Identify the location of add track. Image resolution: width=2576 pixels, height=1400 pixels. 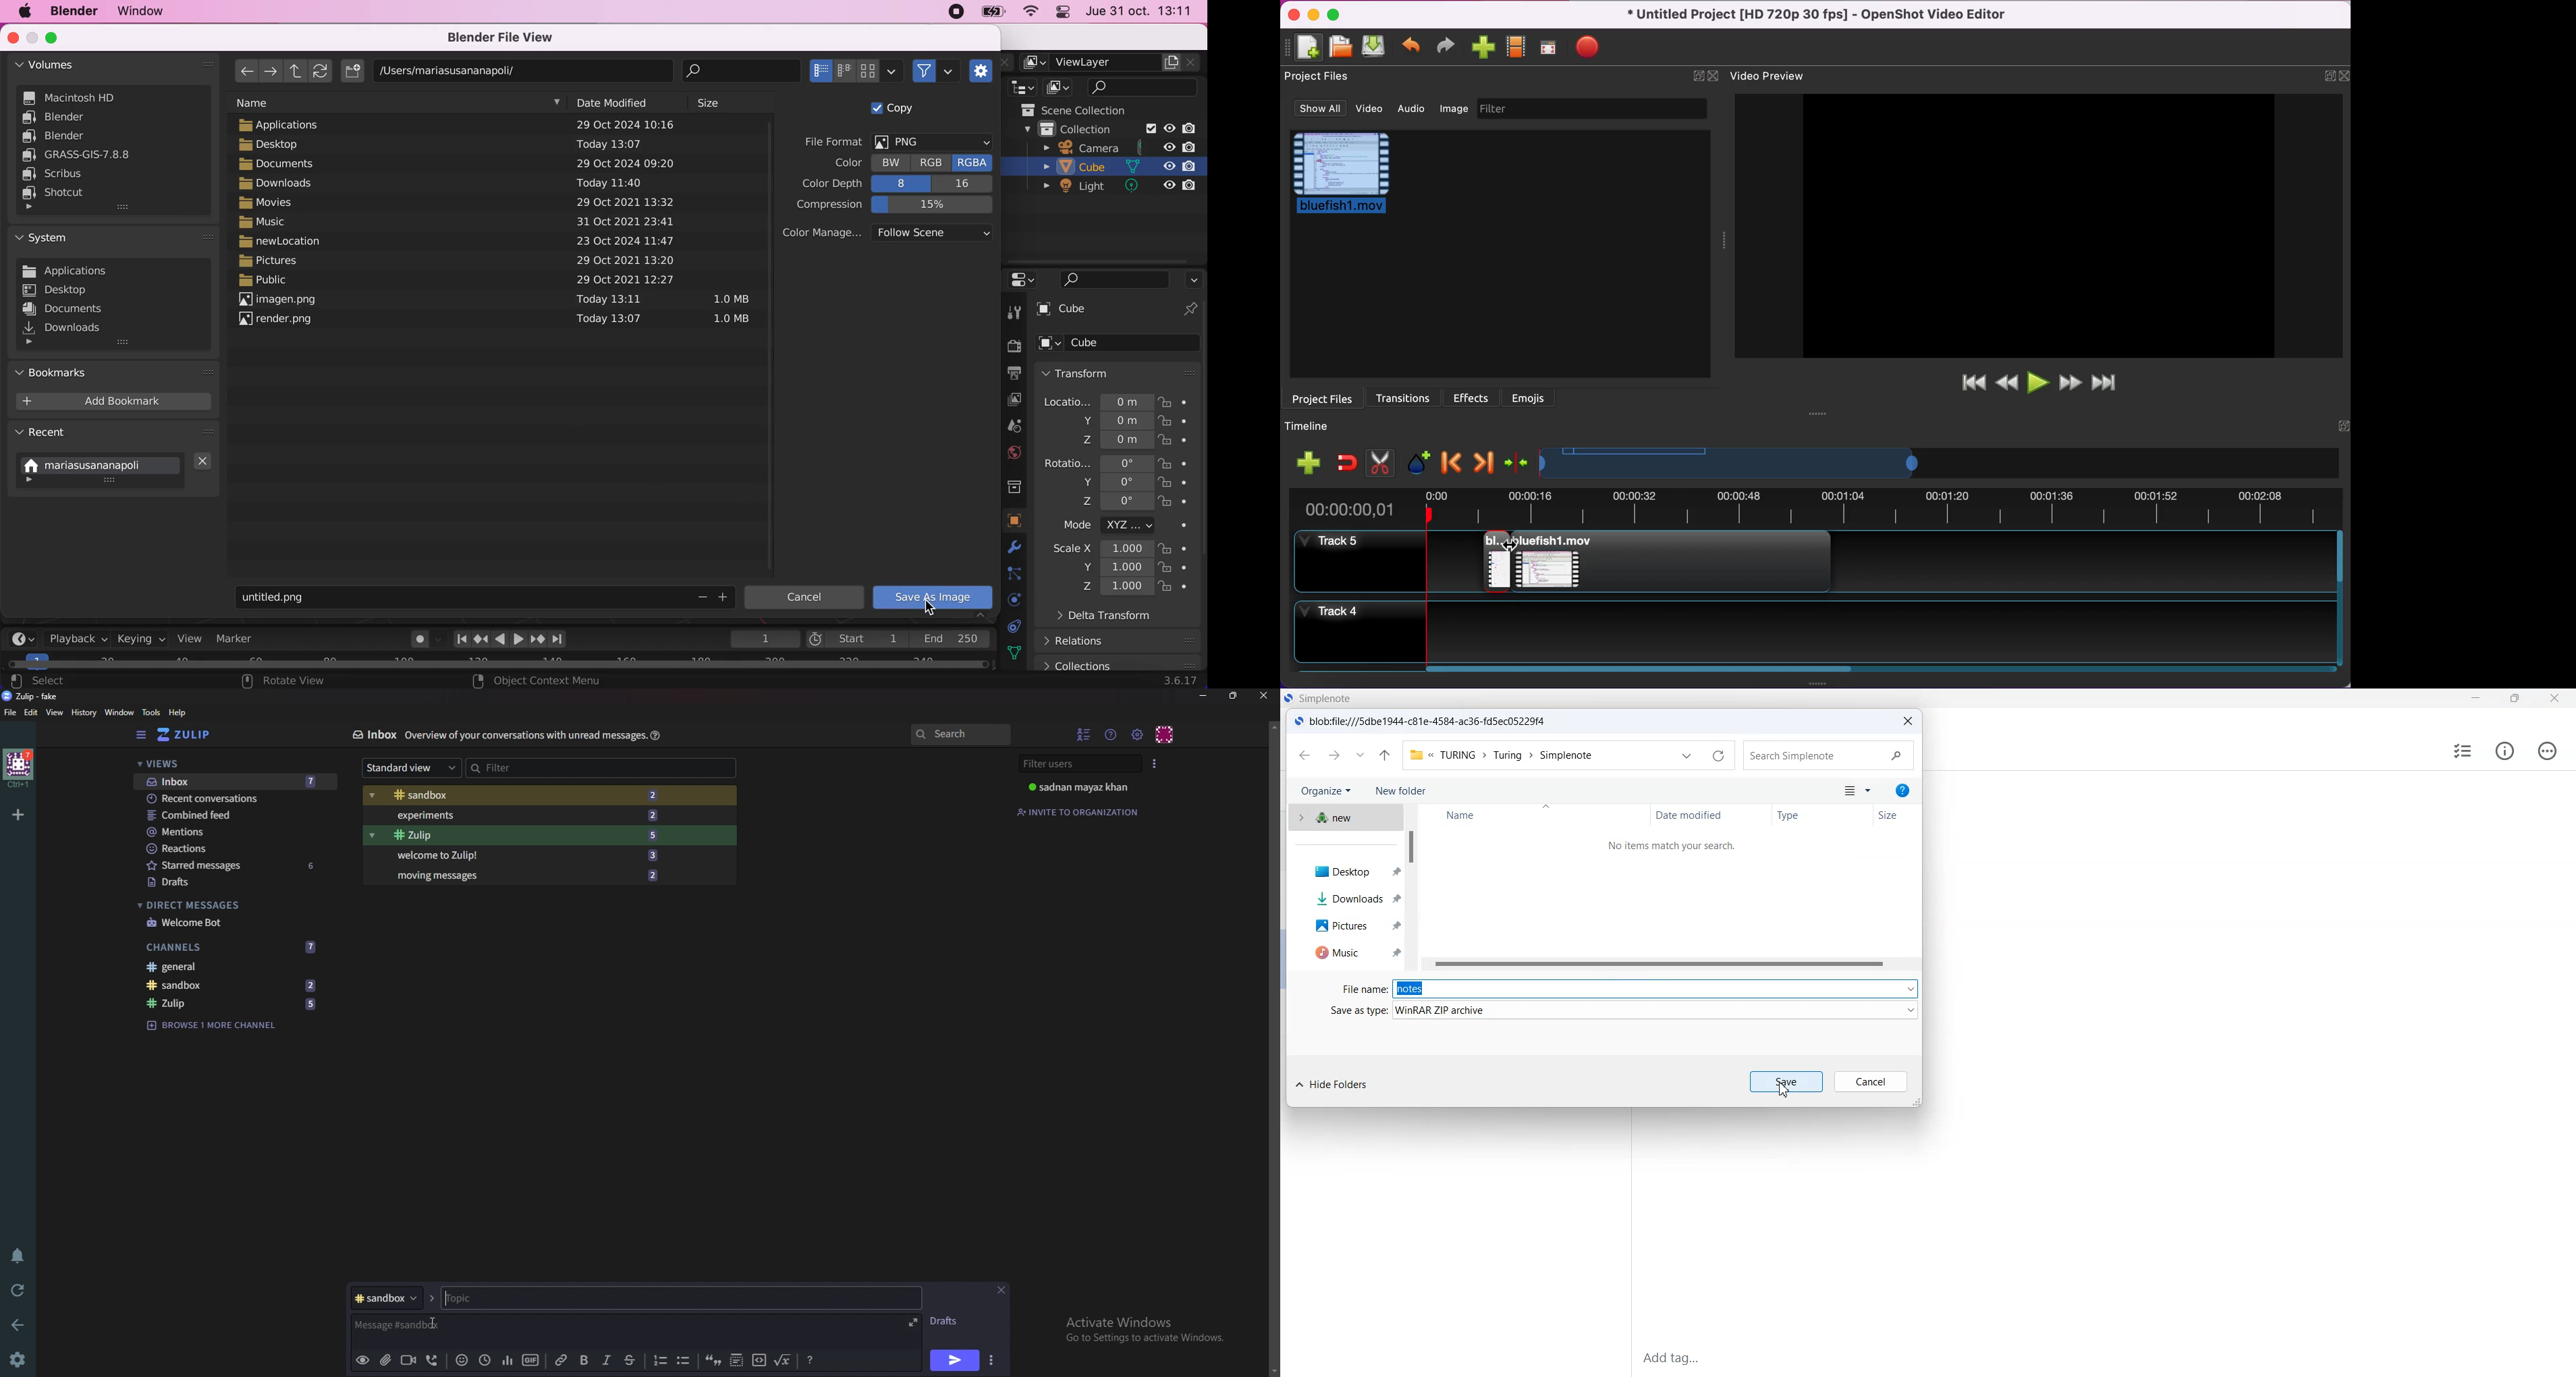
(1307, 461).